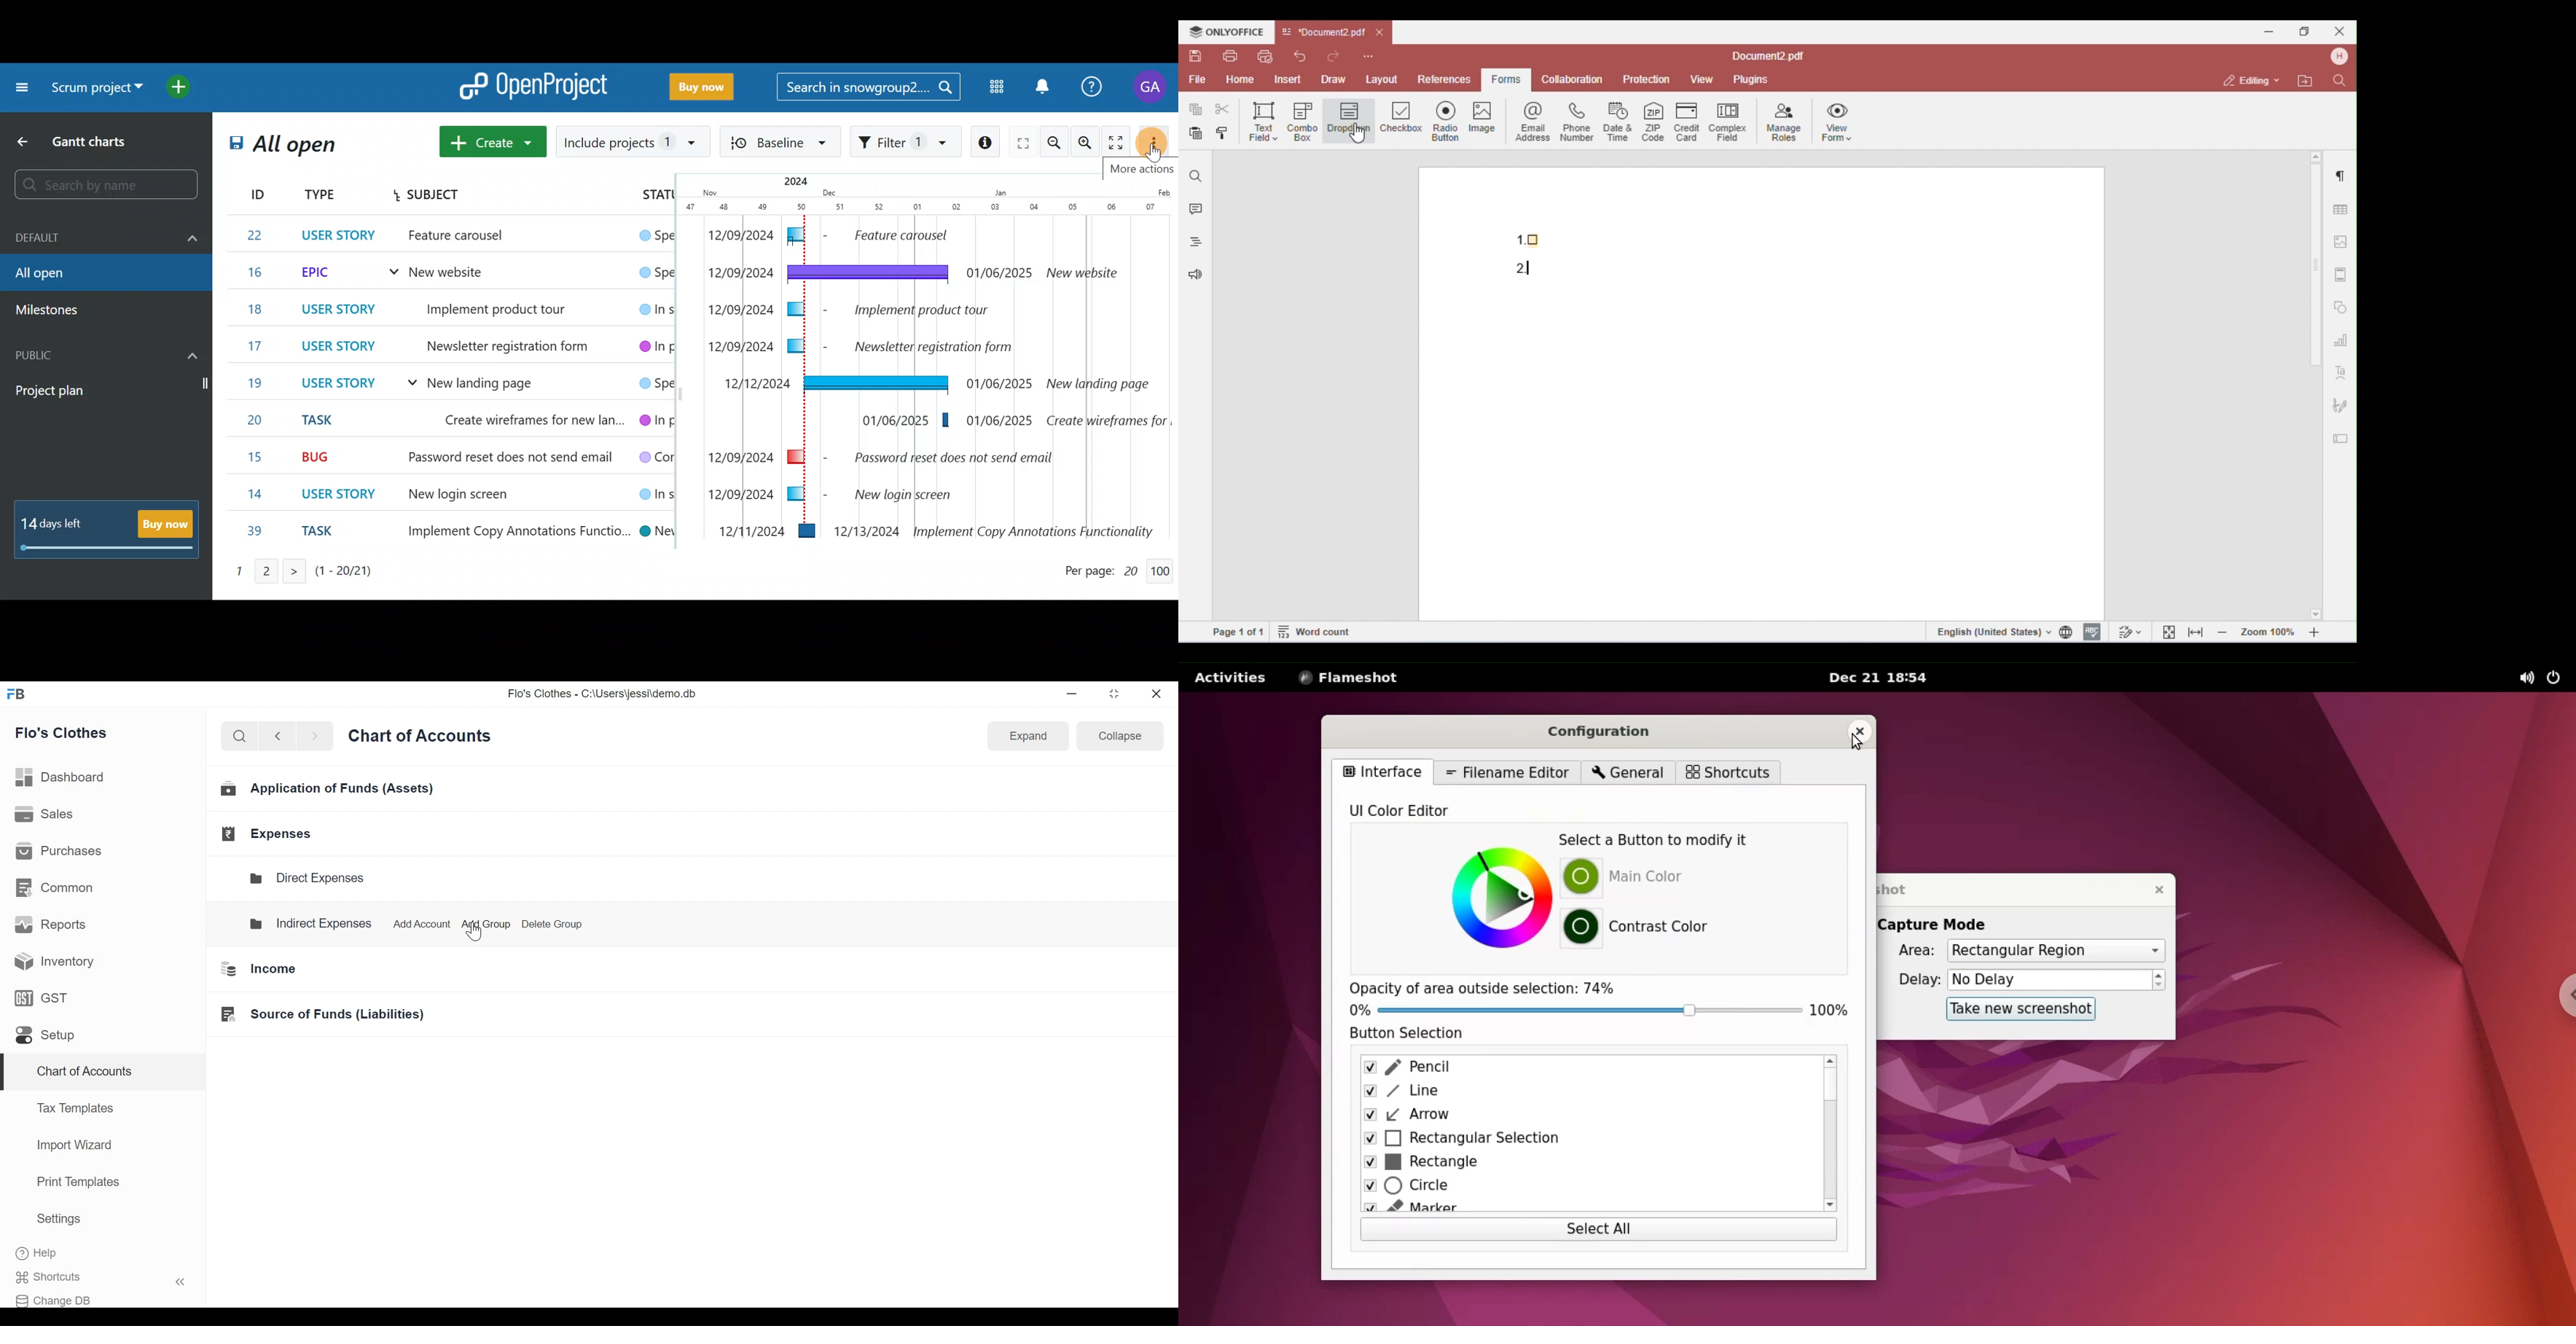 This screenshot has width=2576, height=1344. Describe the element at coordinates (1122, 739) in the screenshot. I see `Collapse` at that location.